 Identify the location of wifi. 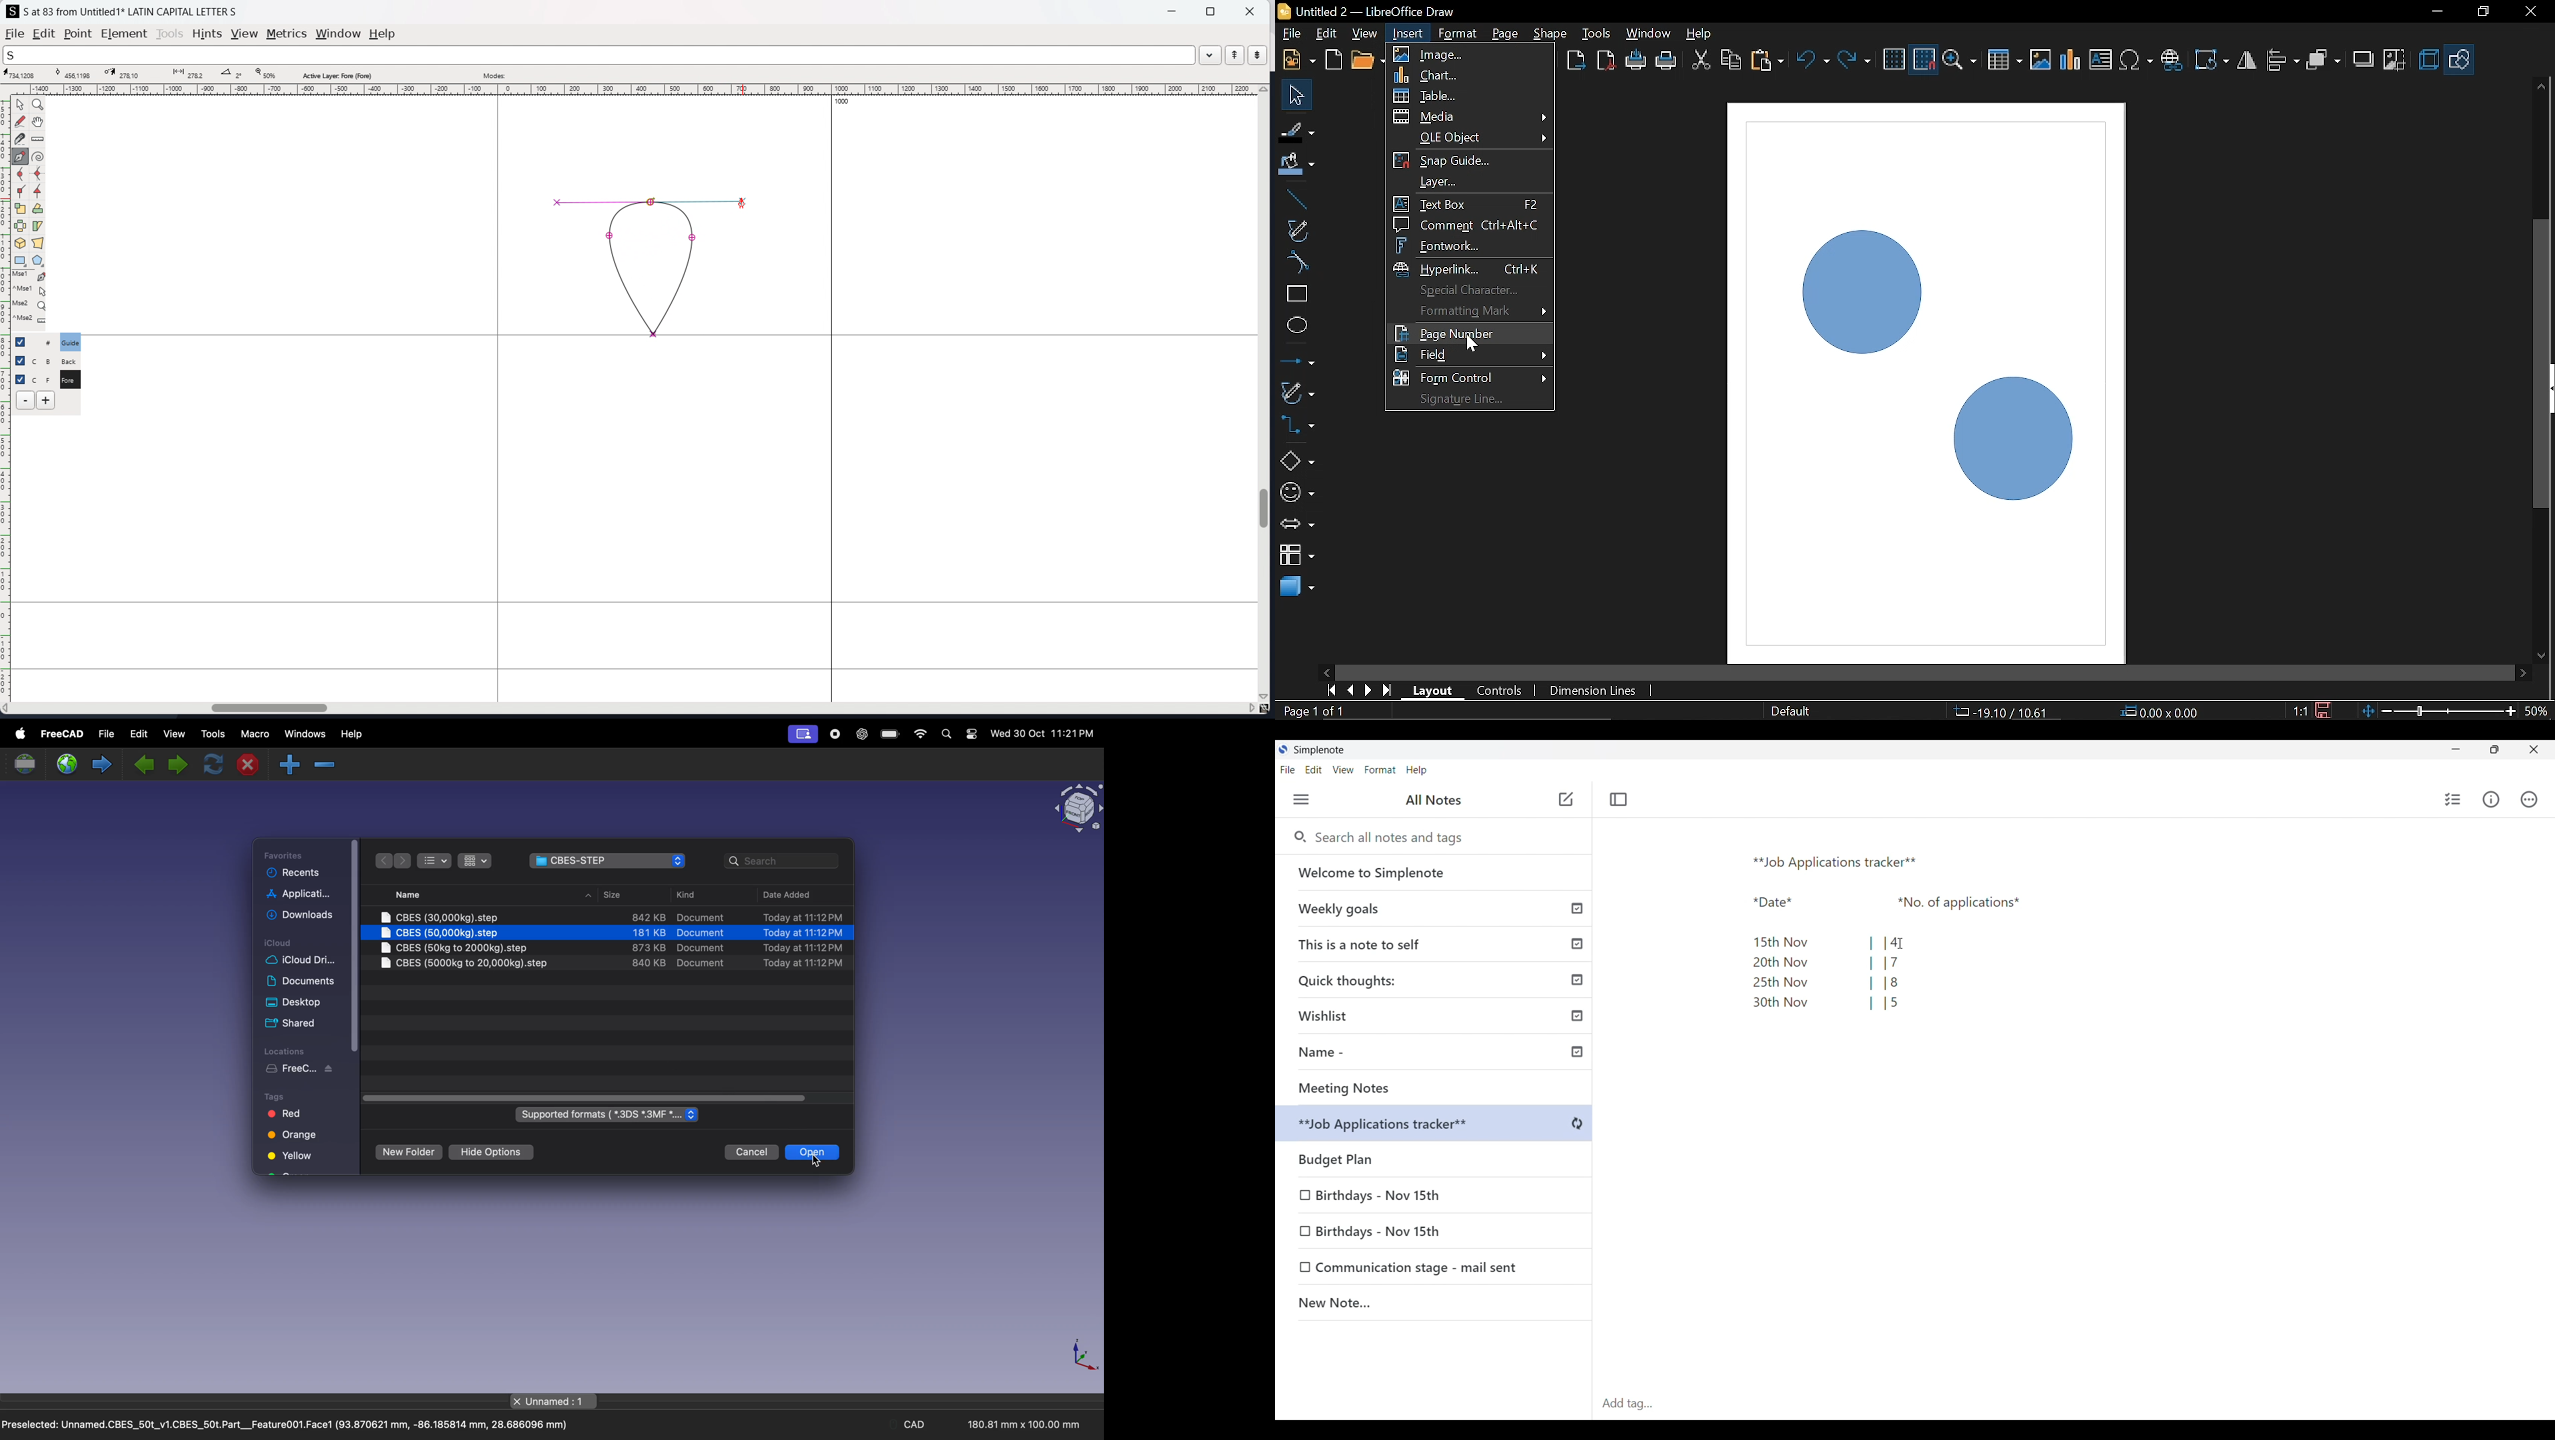
(920, 735).